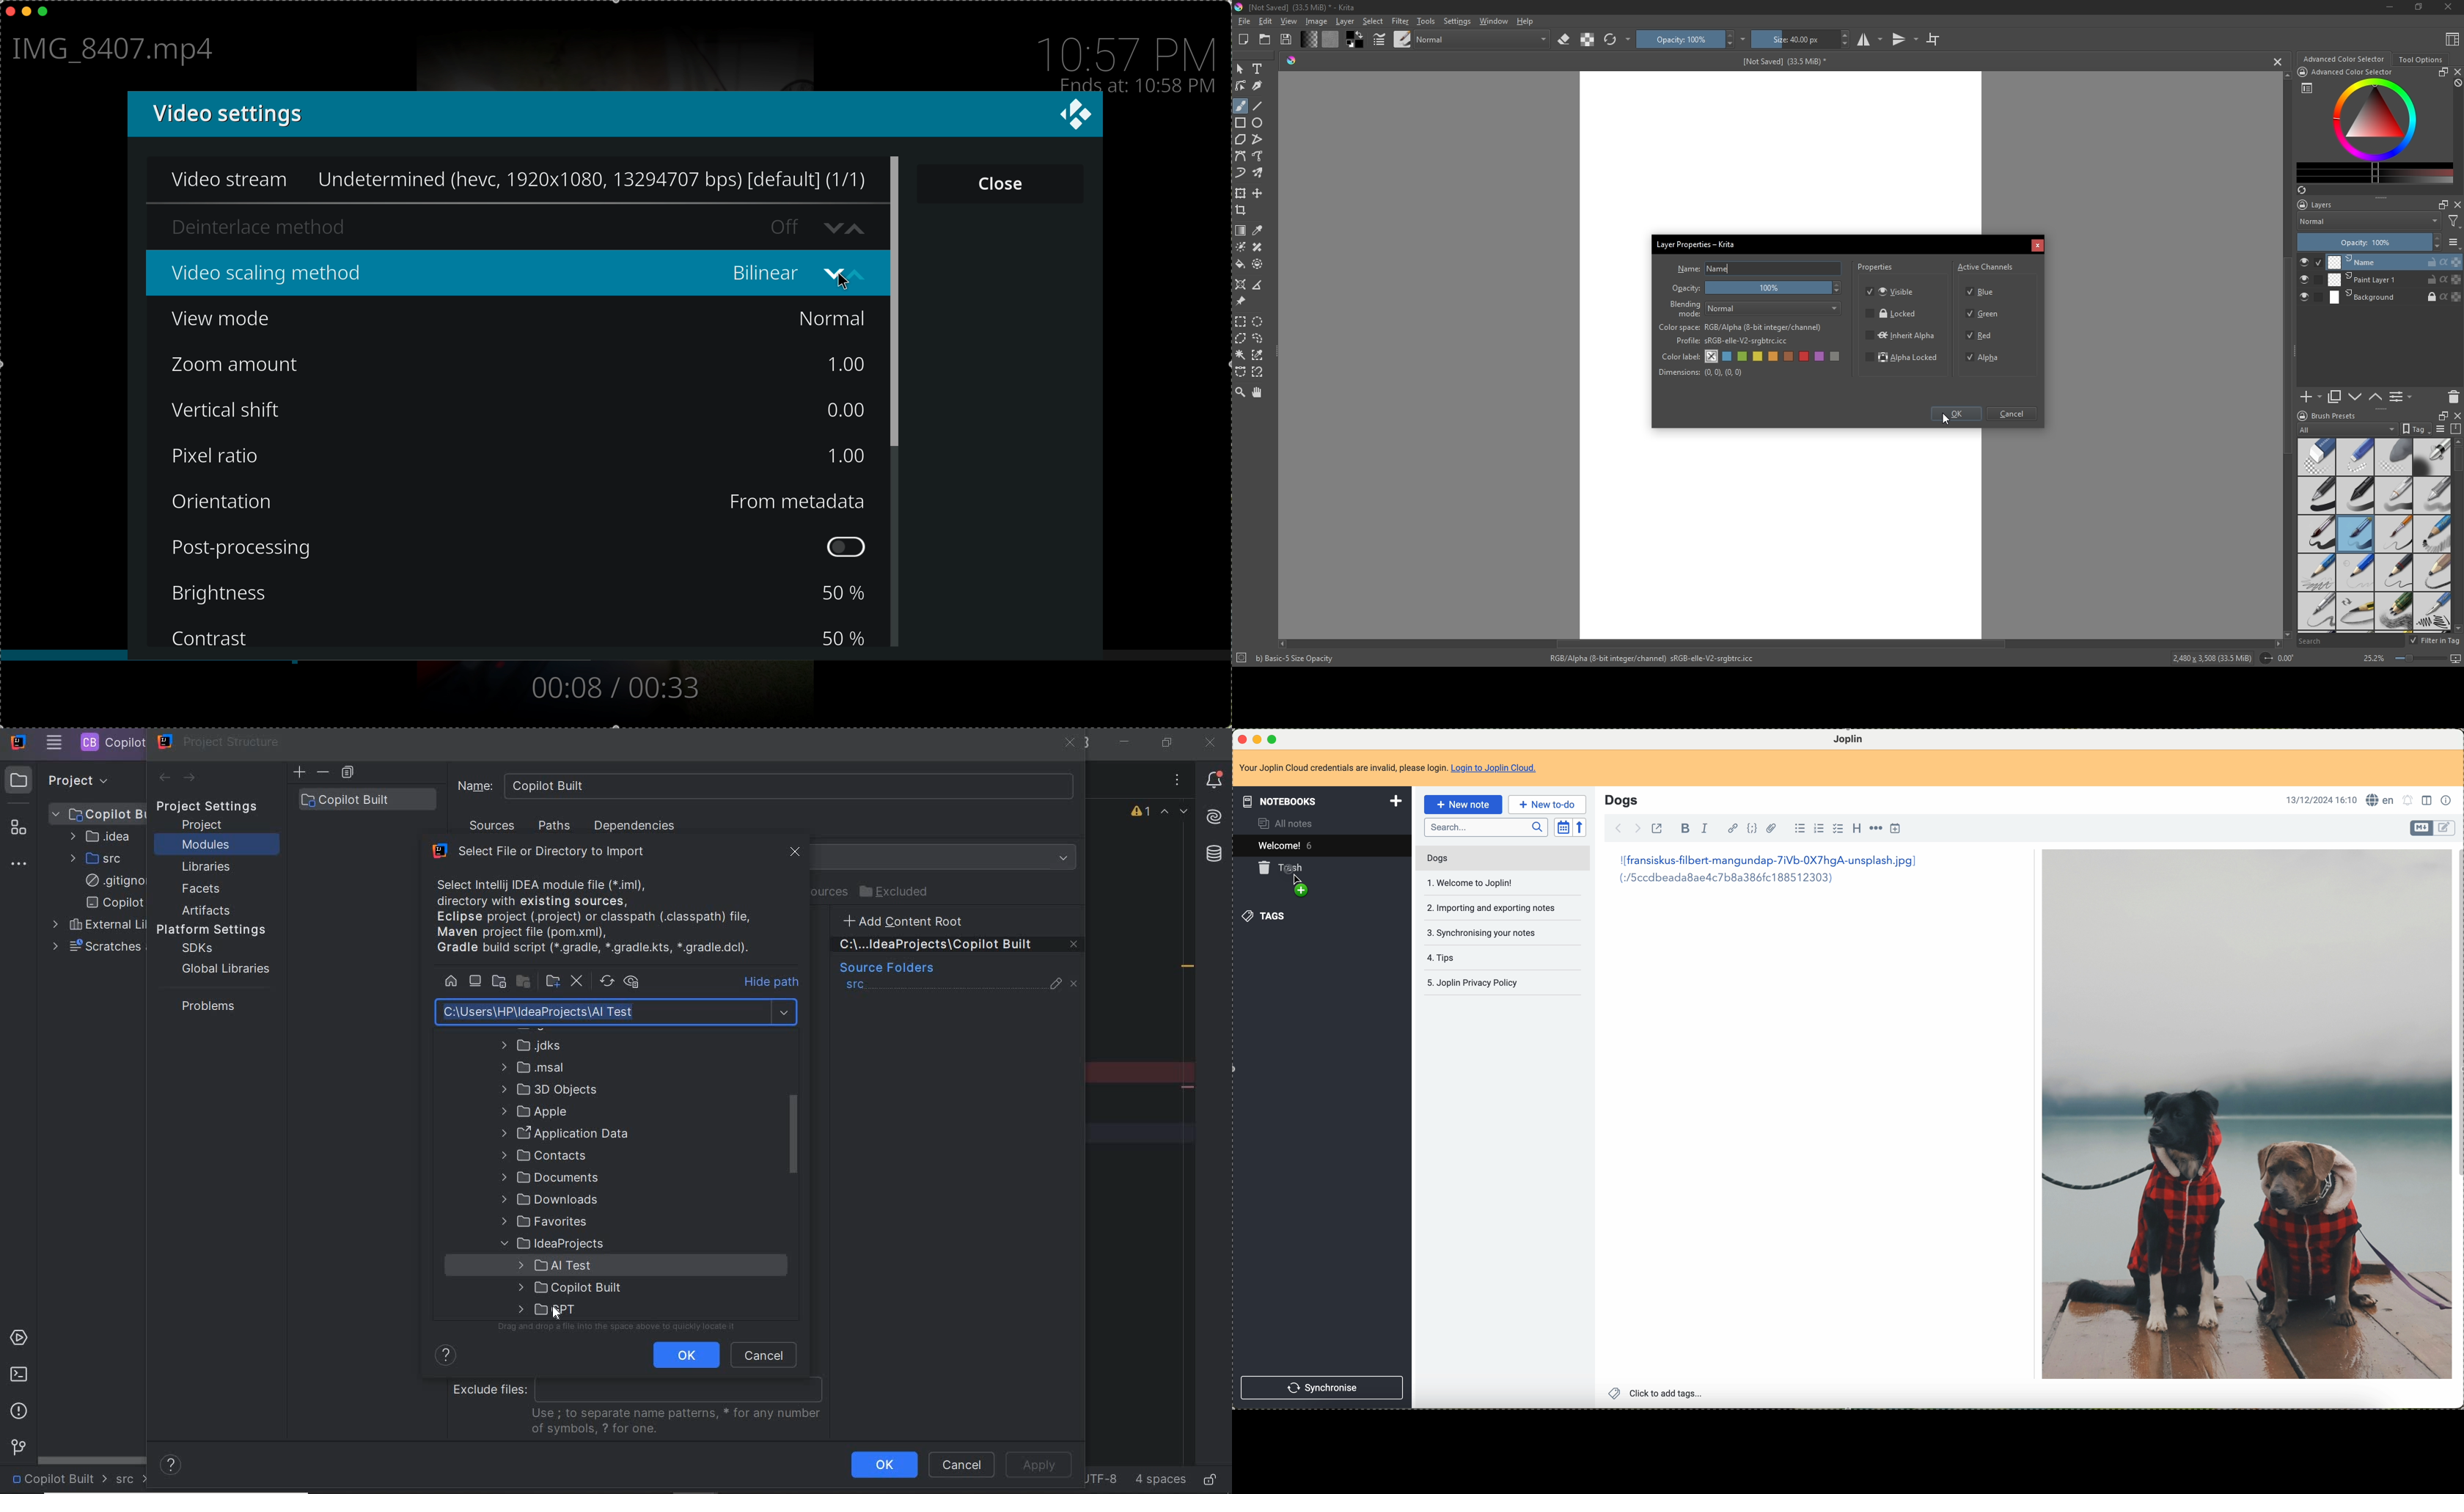 This screenshot has width=2464, height=1512. Describe the element at coordinates (477, 270) in the screenshot. I see `video scaling method  Bilinear` at that location.